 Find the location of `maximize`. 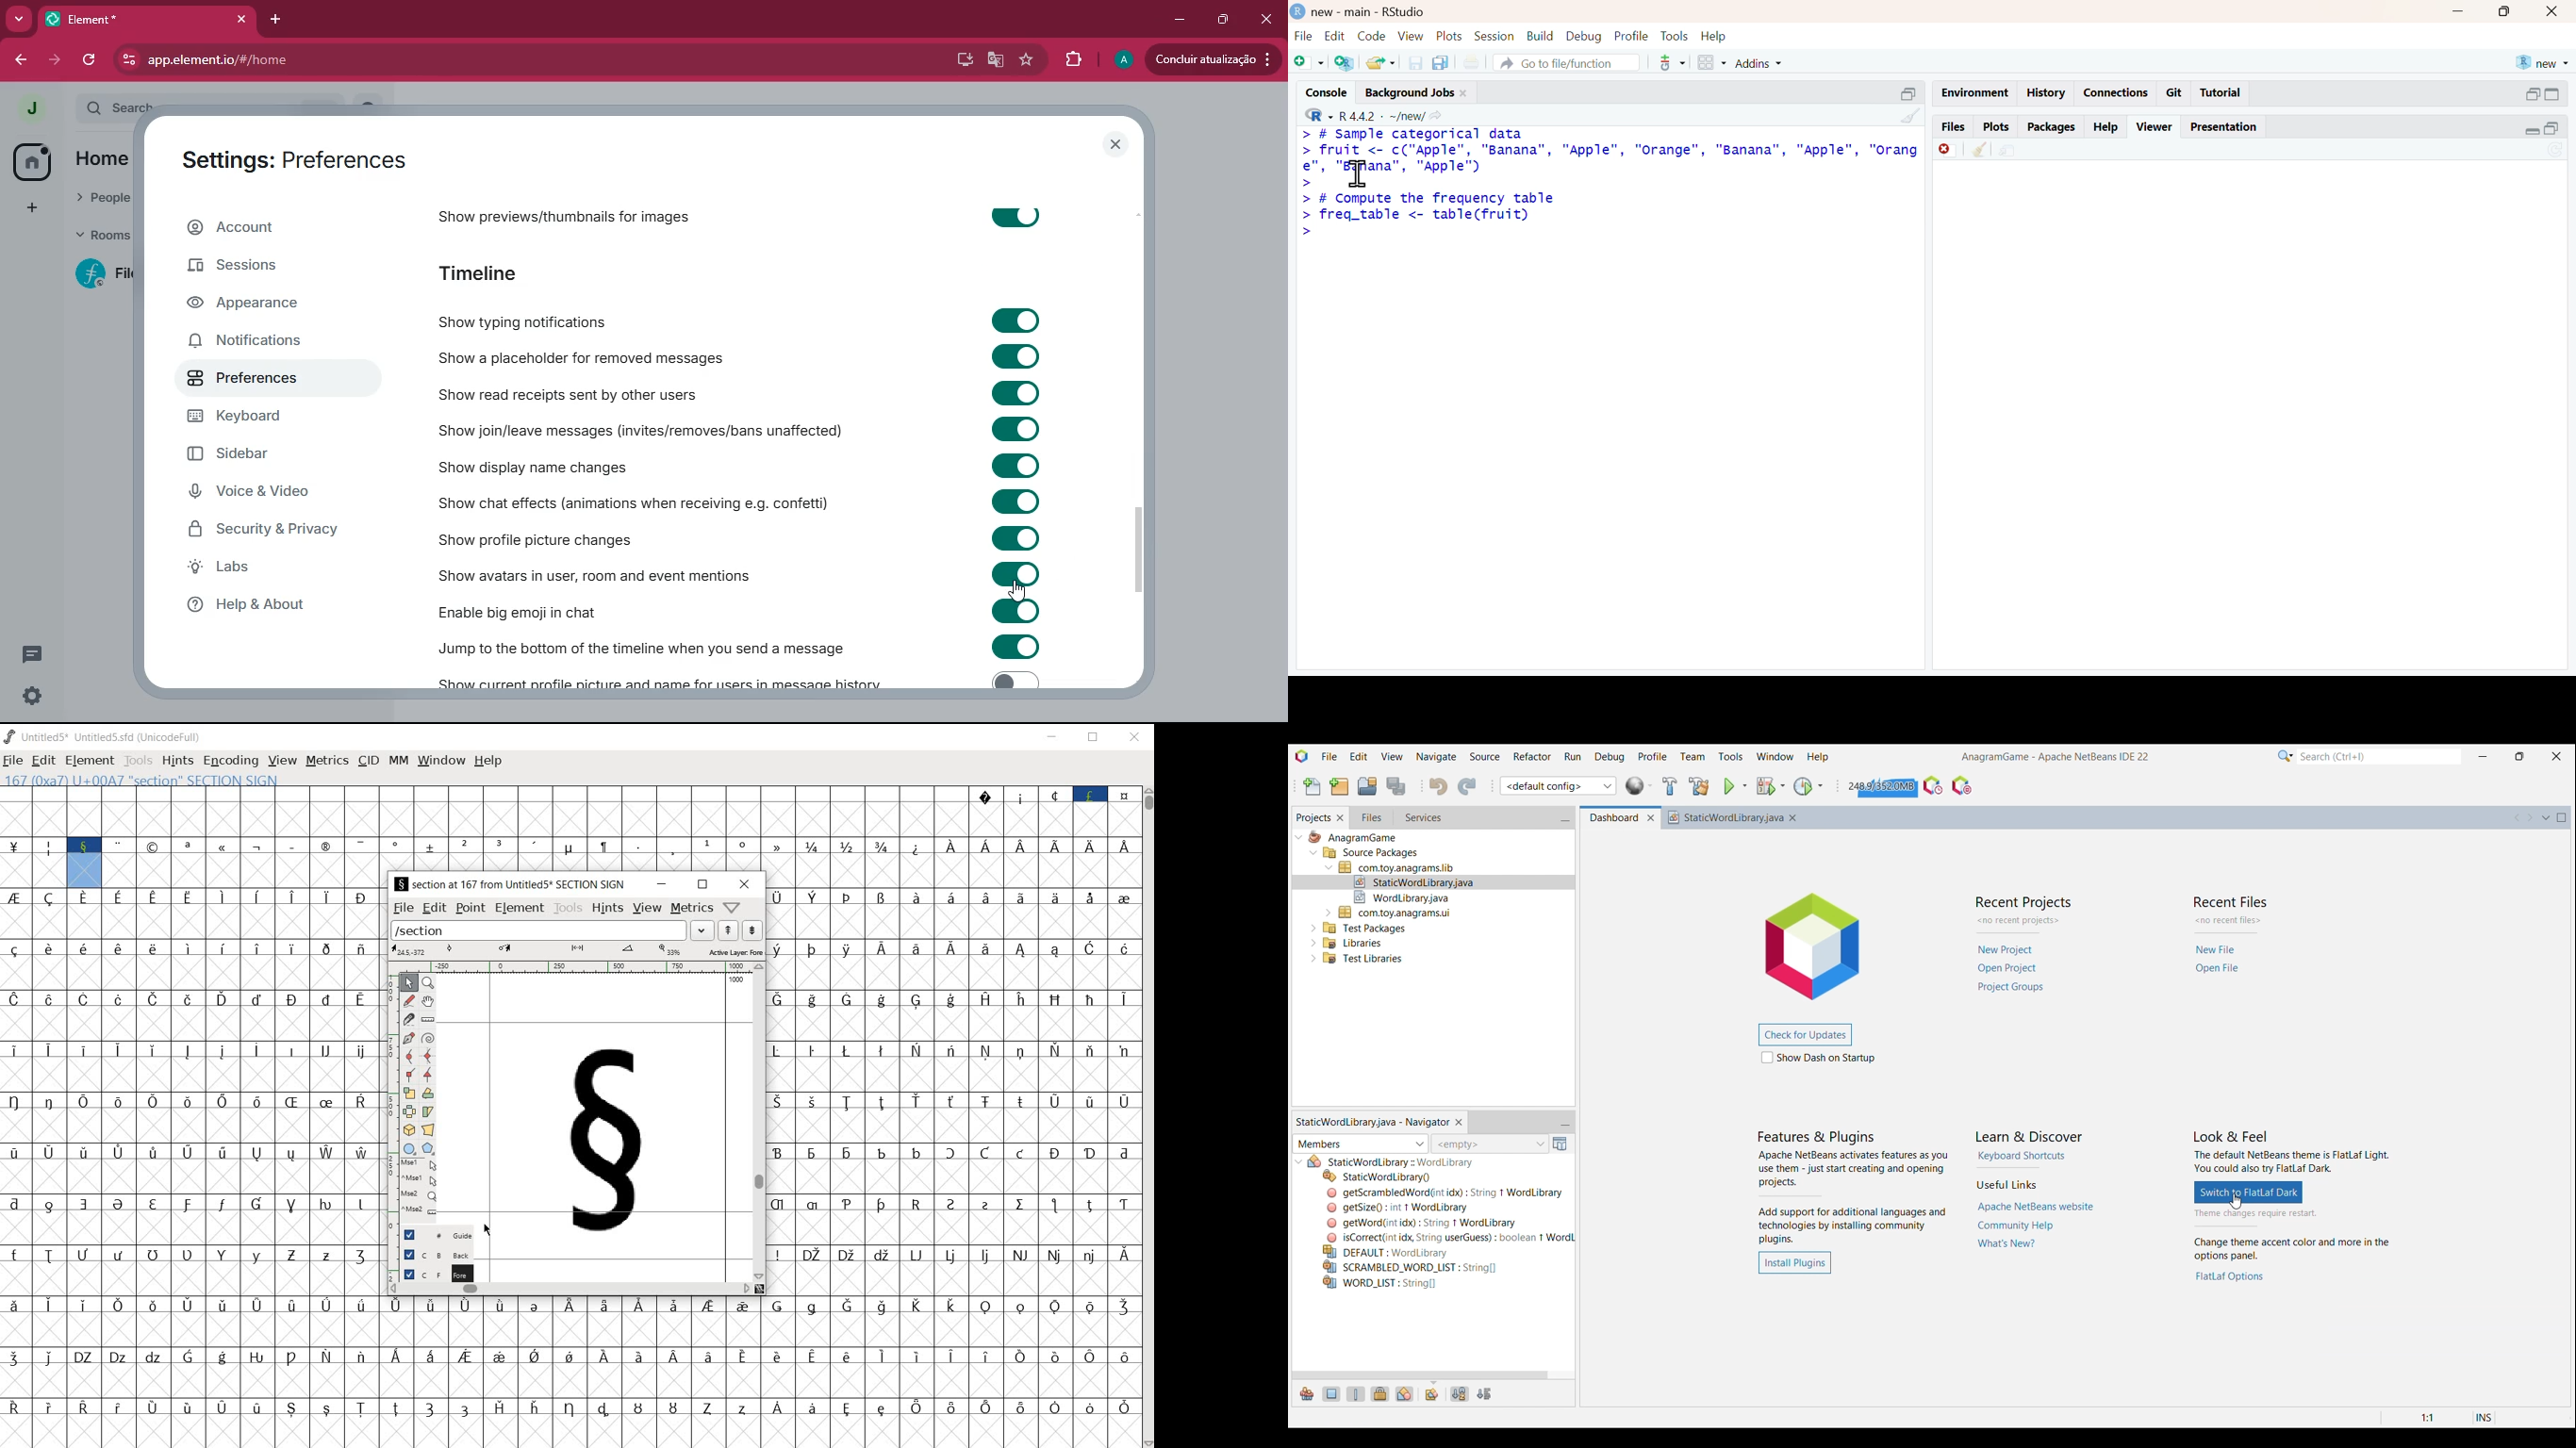

maximize is located at coordinates (2498, 12).